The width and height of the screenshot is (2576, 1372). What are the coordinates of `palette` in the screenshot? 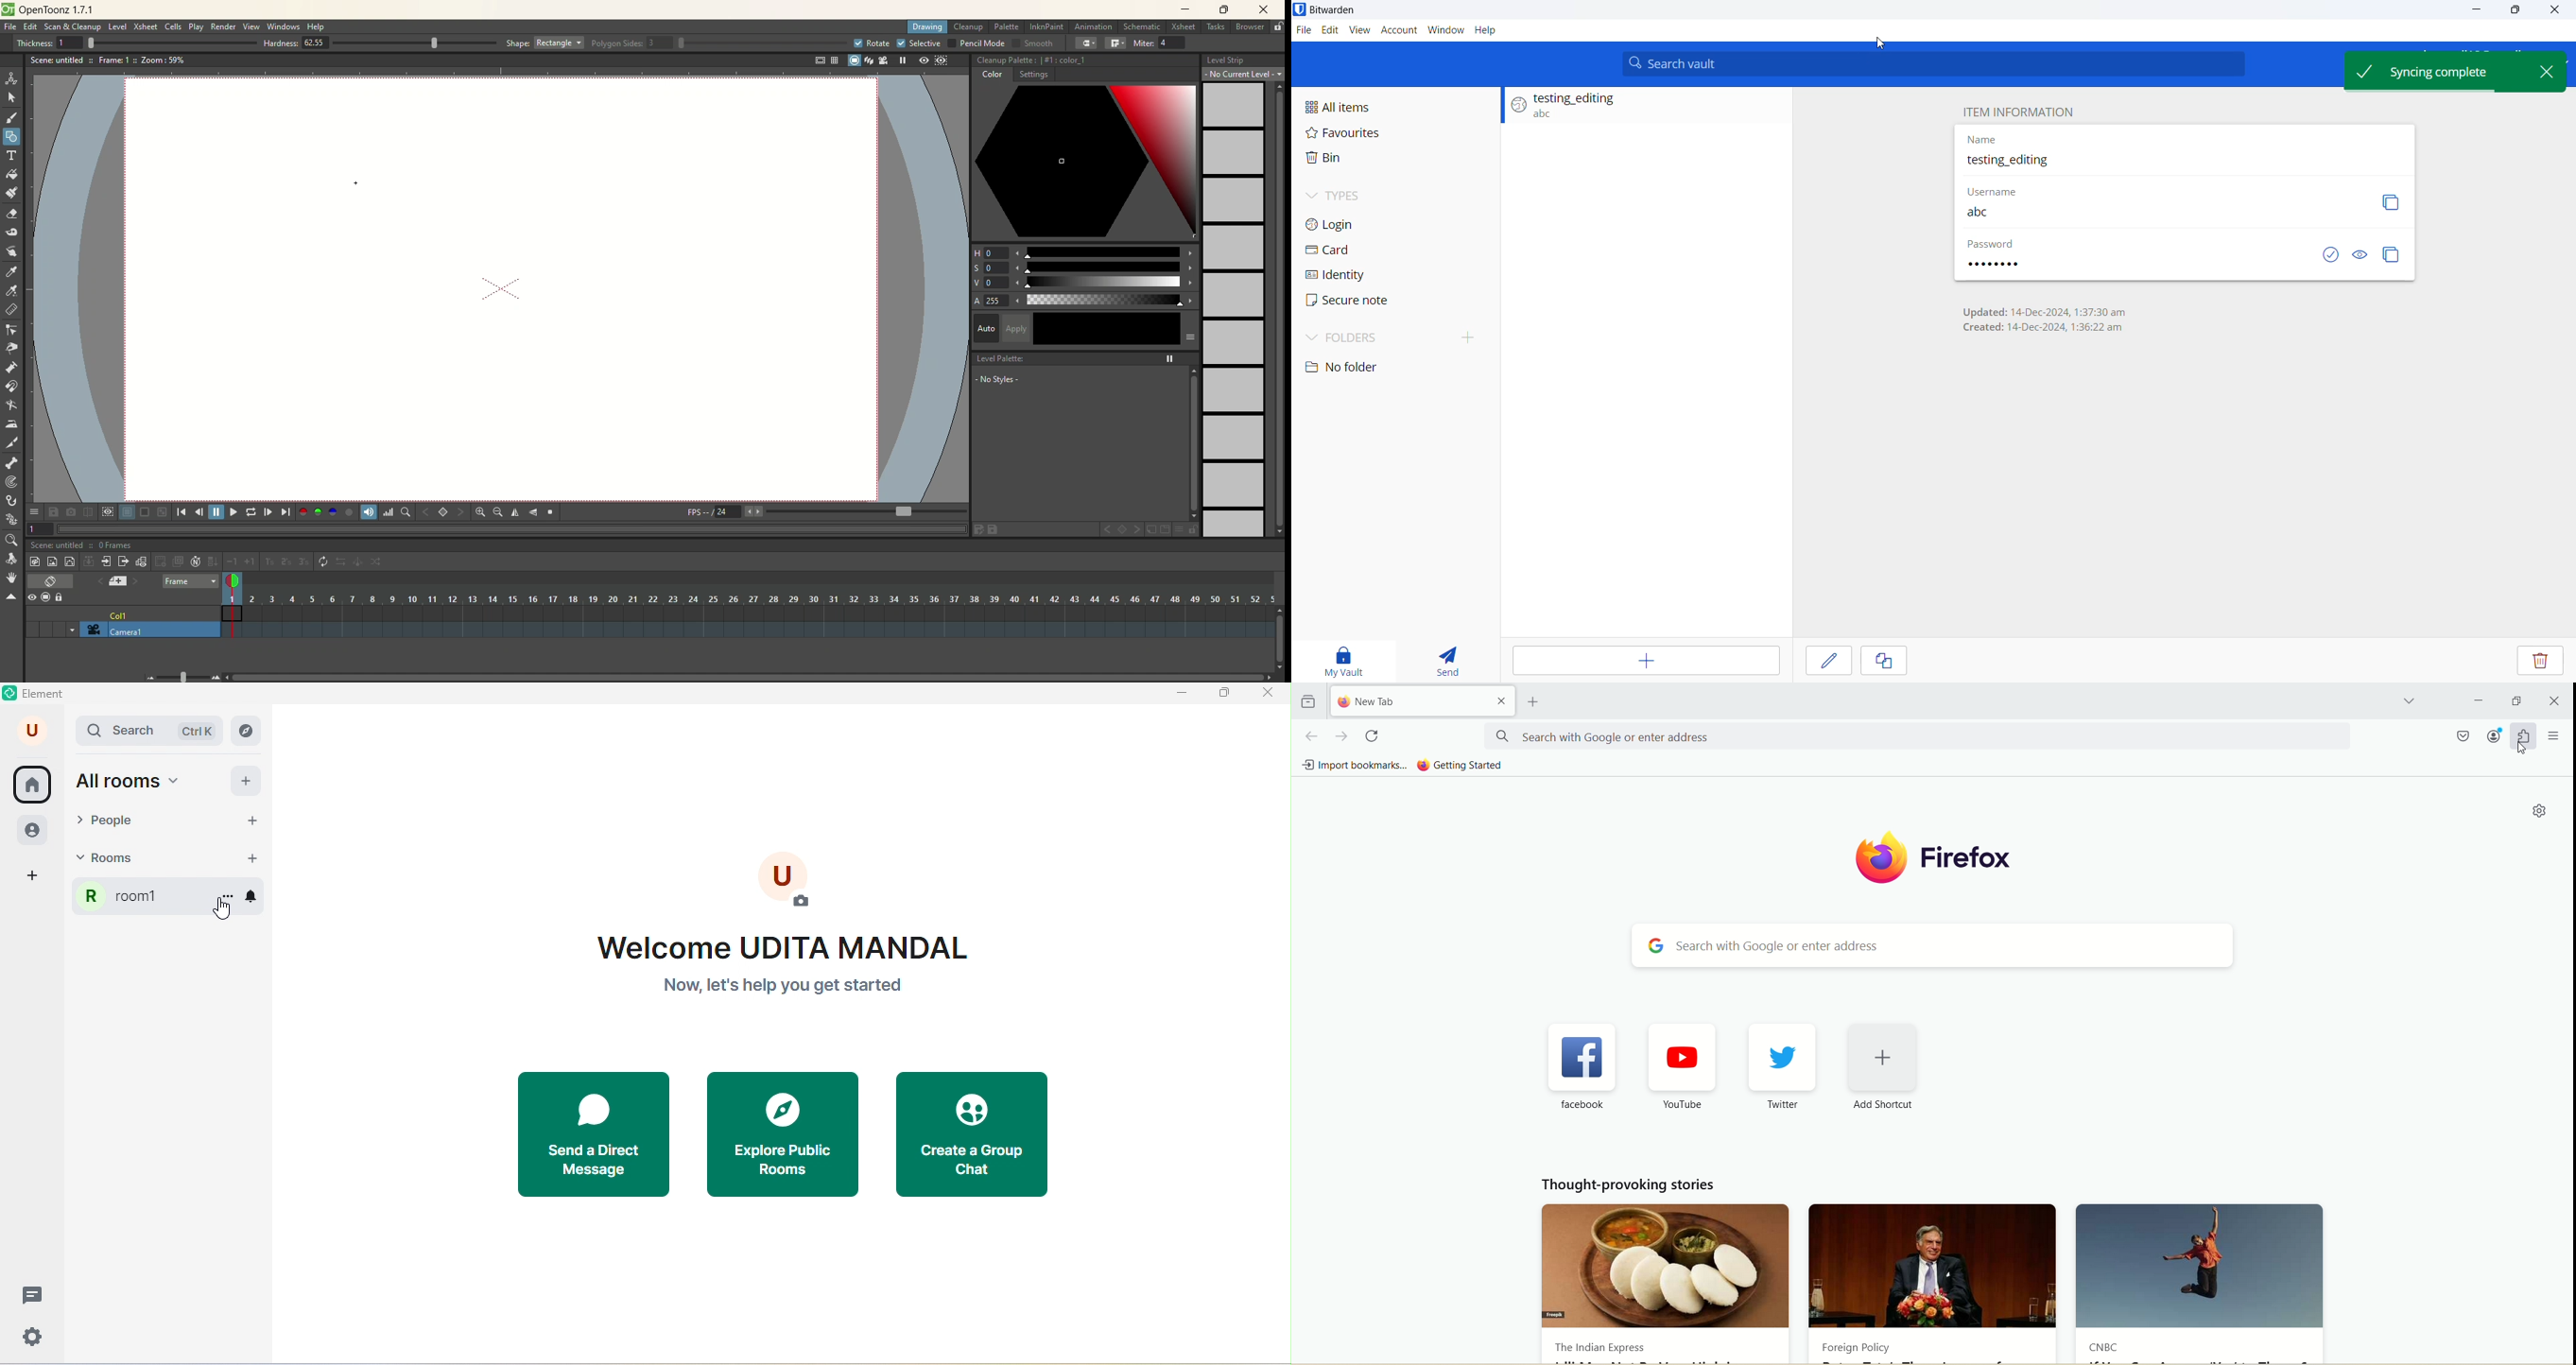 It's located at (1008, 27).